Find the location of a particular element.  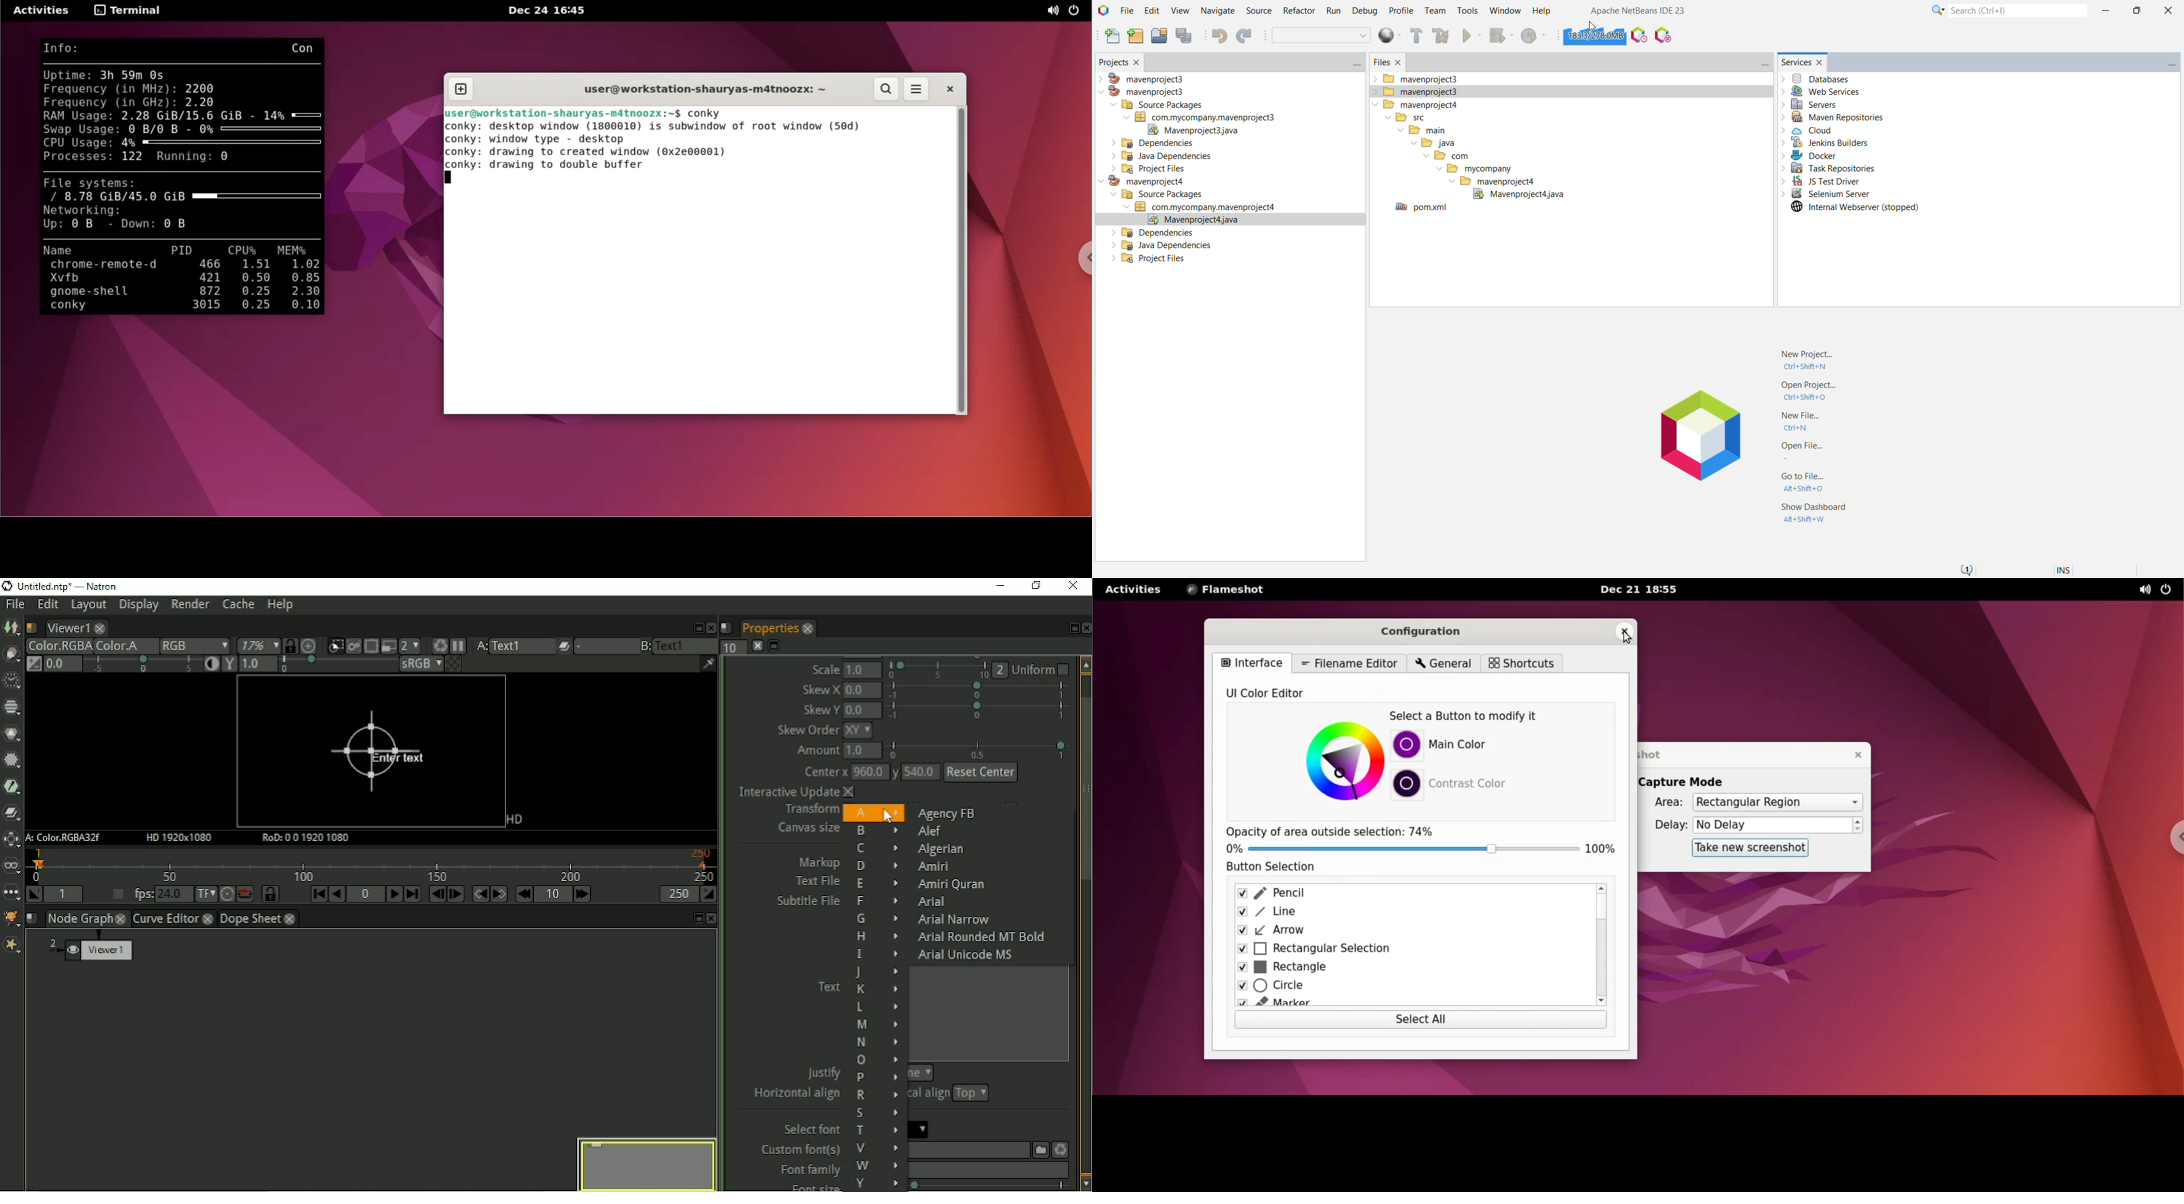

Scale image is located at coordinates (312, 646).